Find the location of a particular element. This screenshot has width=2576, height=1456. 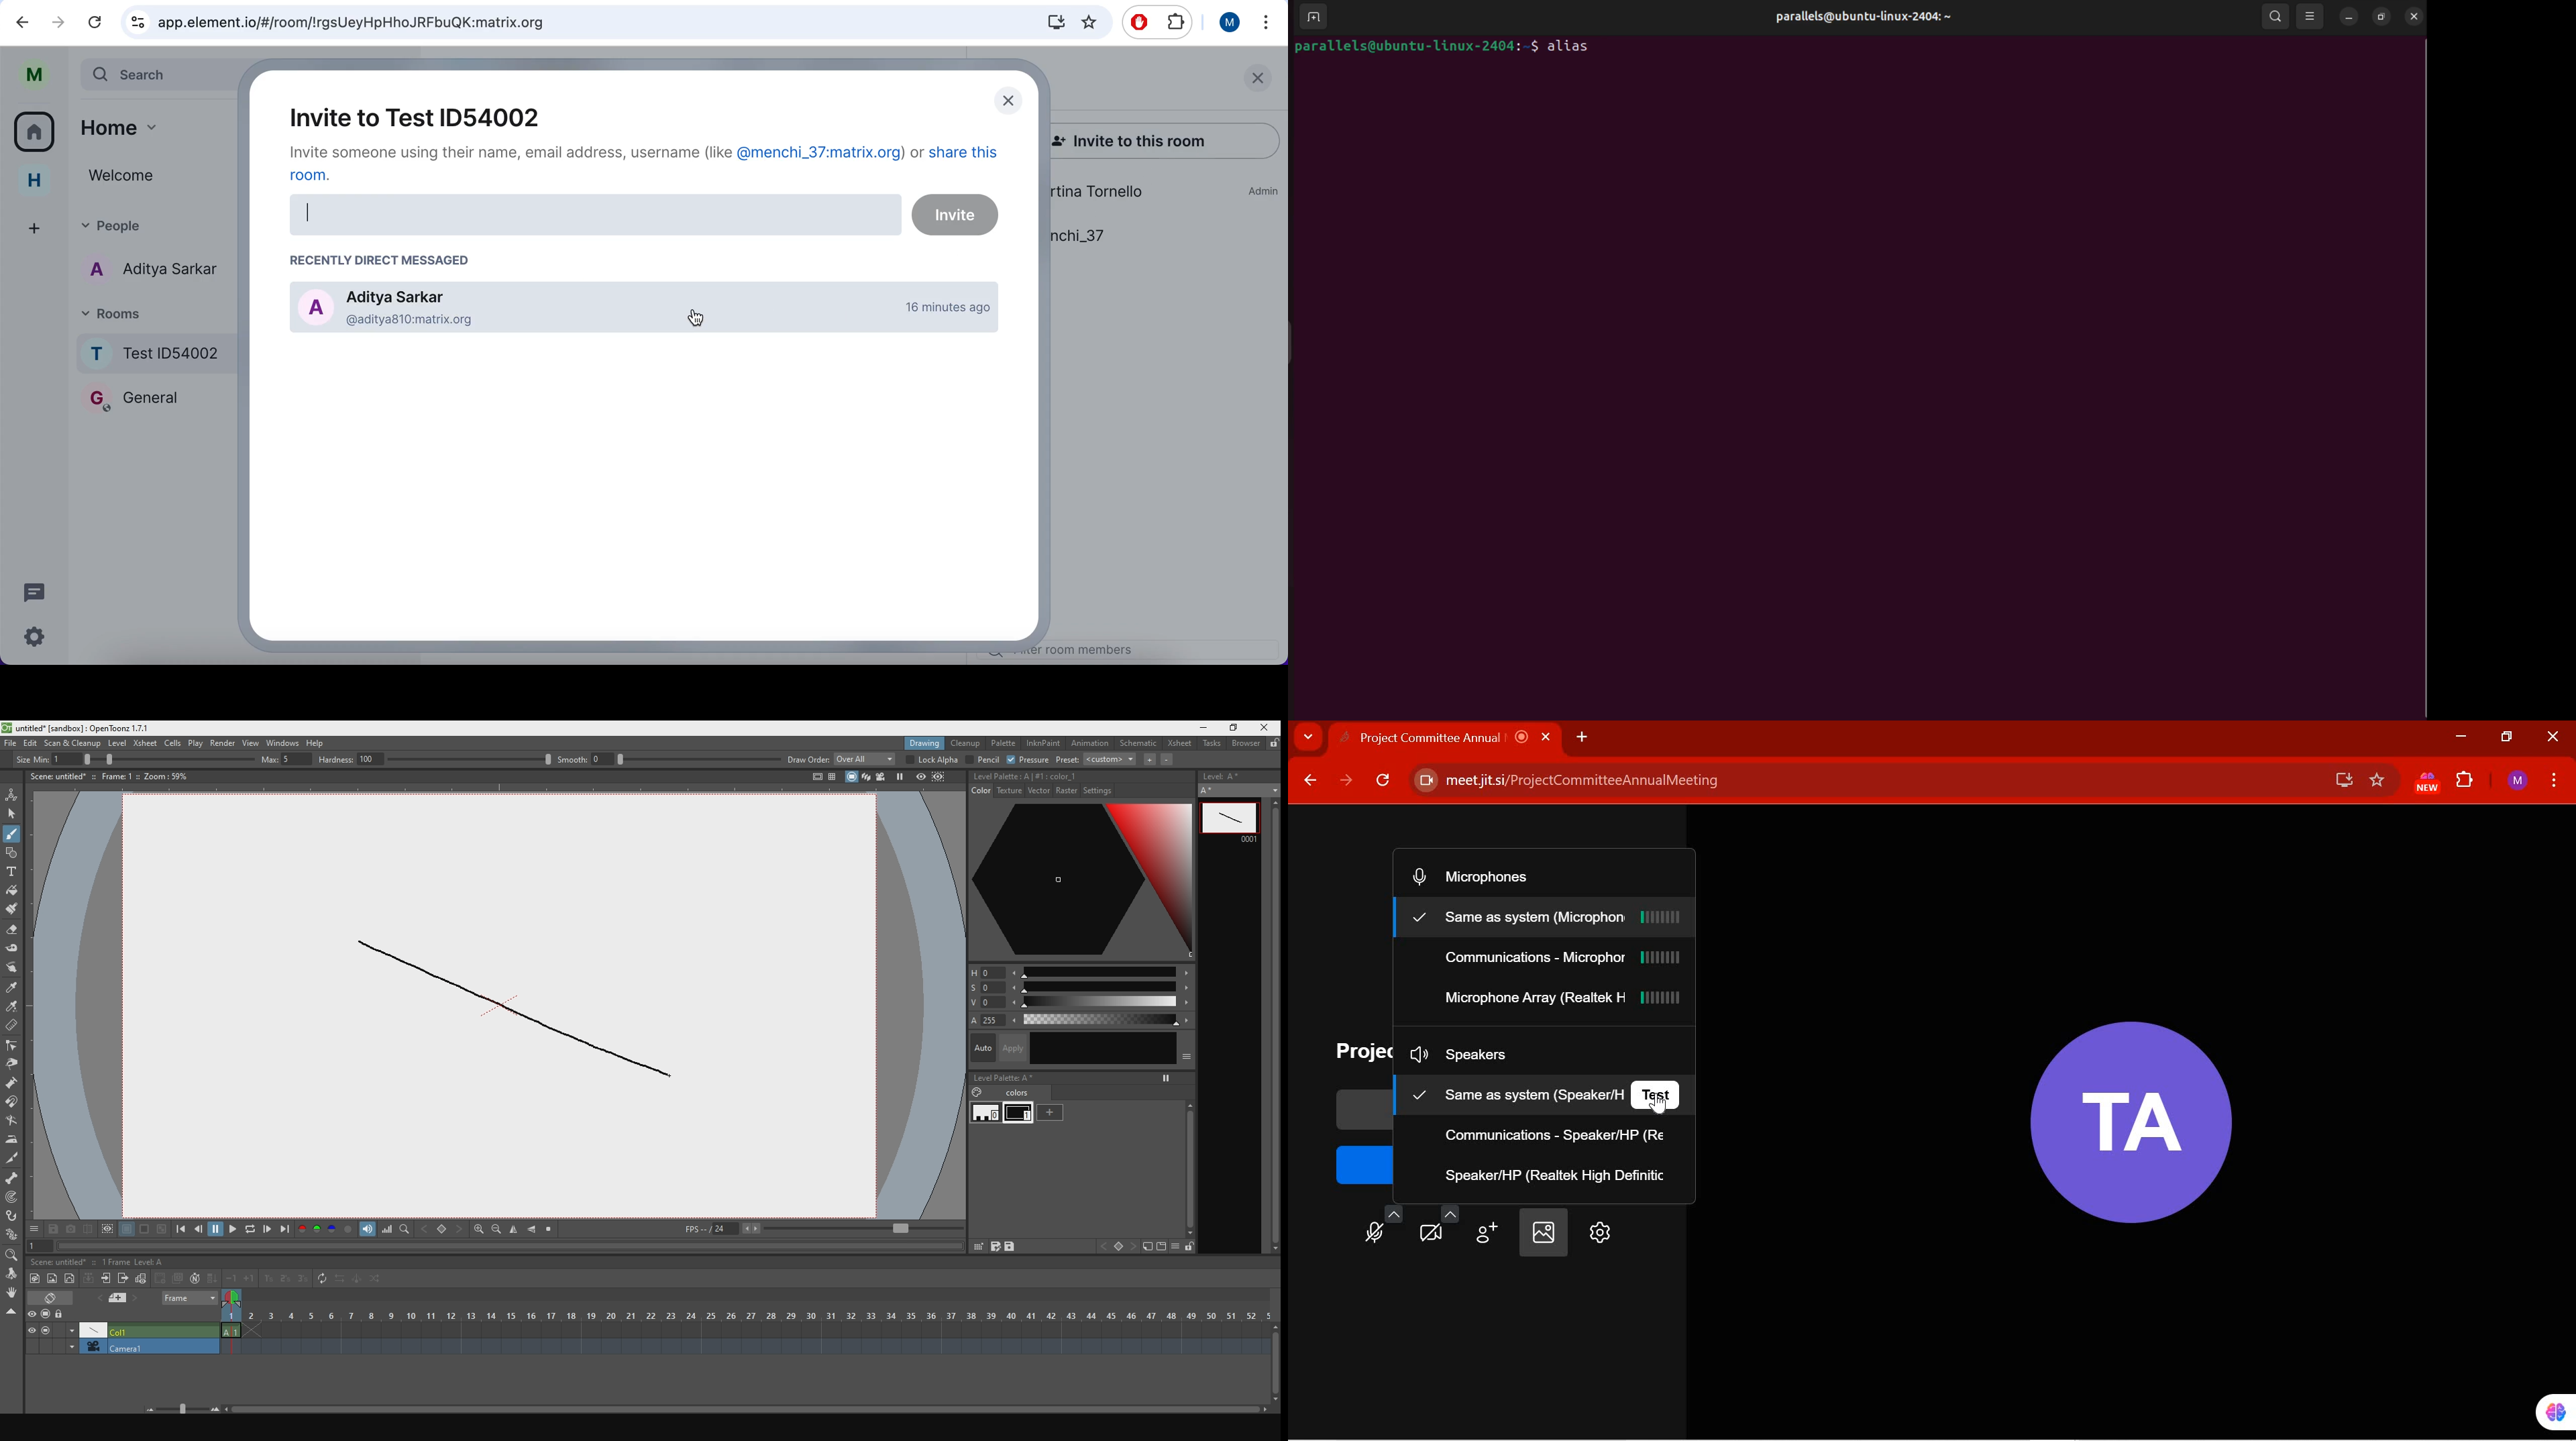

define region is located at coordinates (107, 1231).